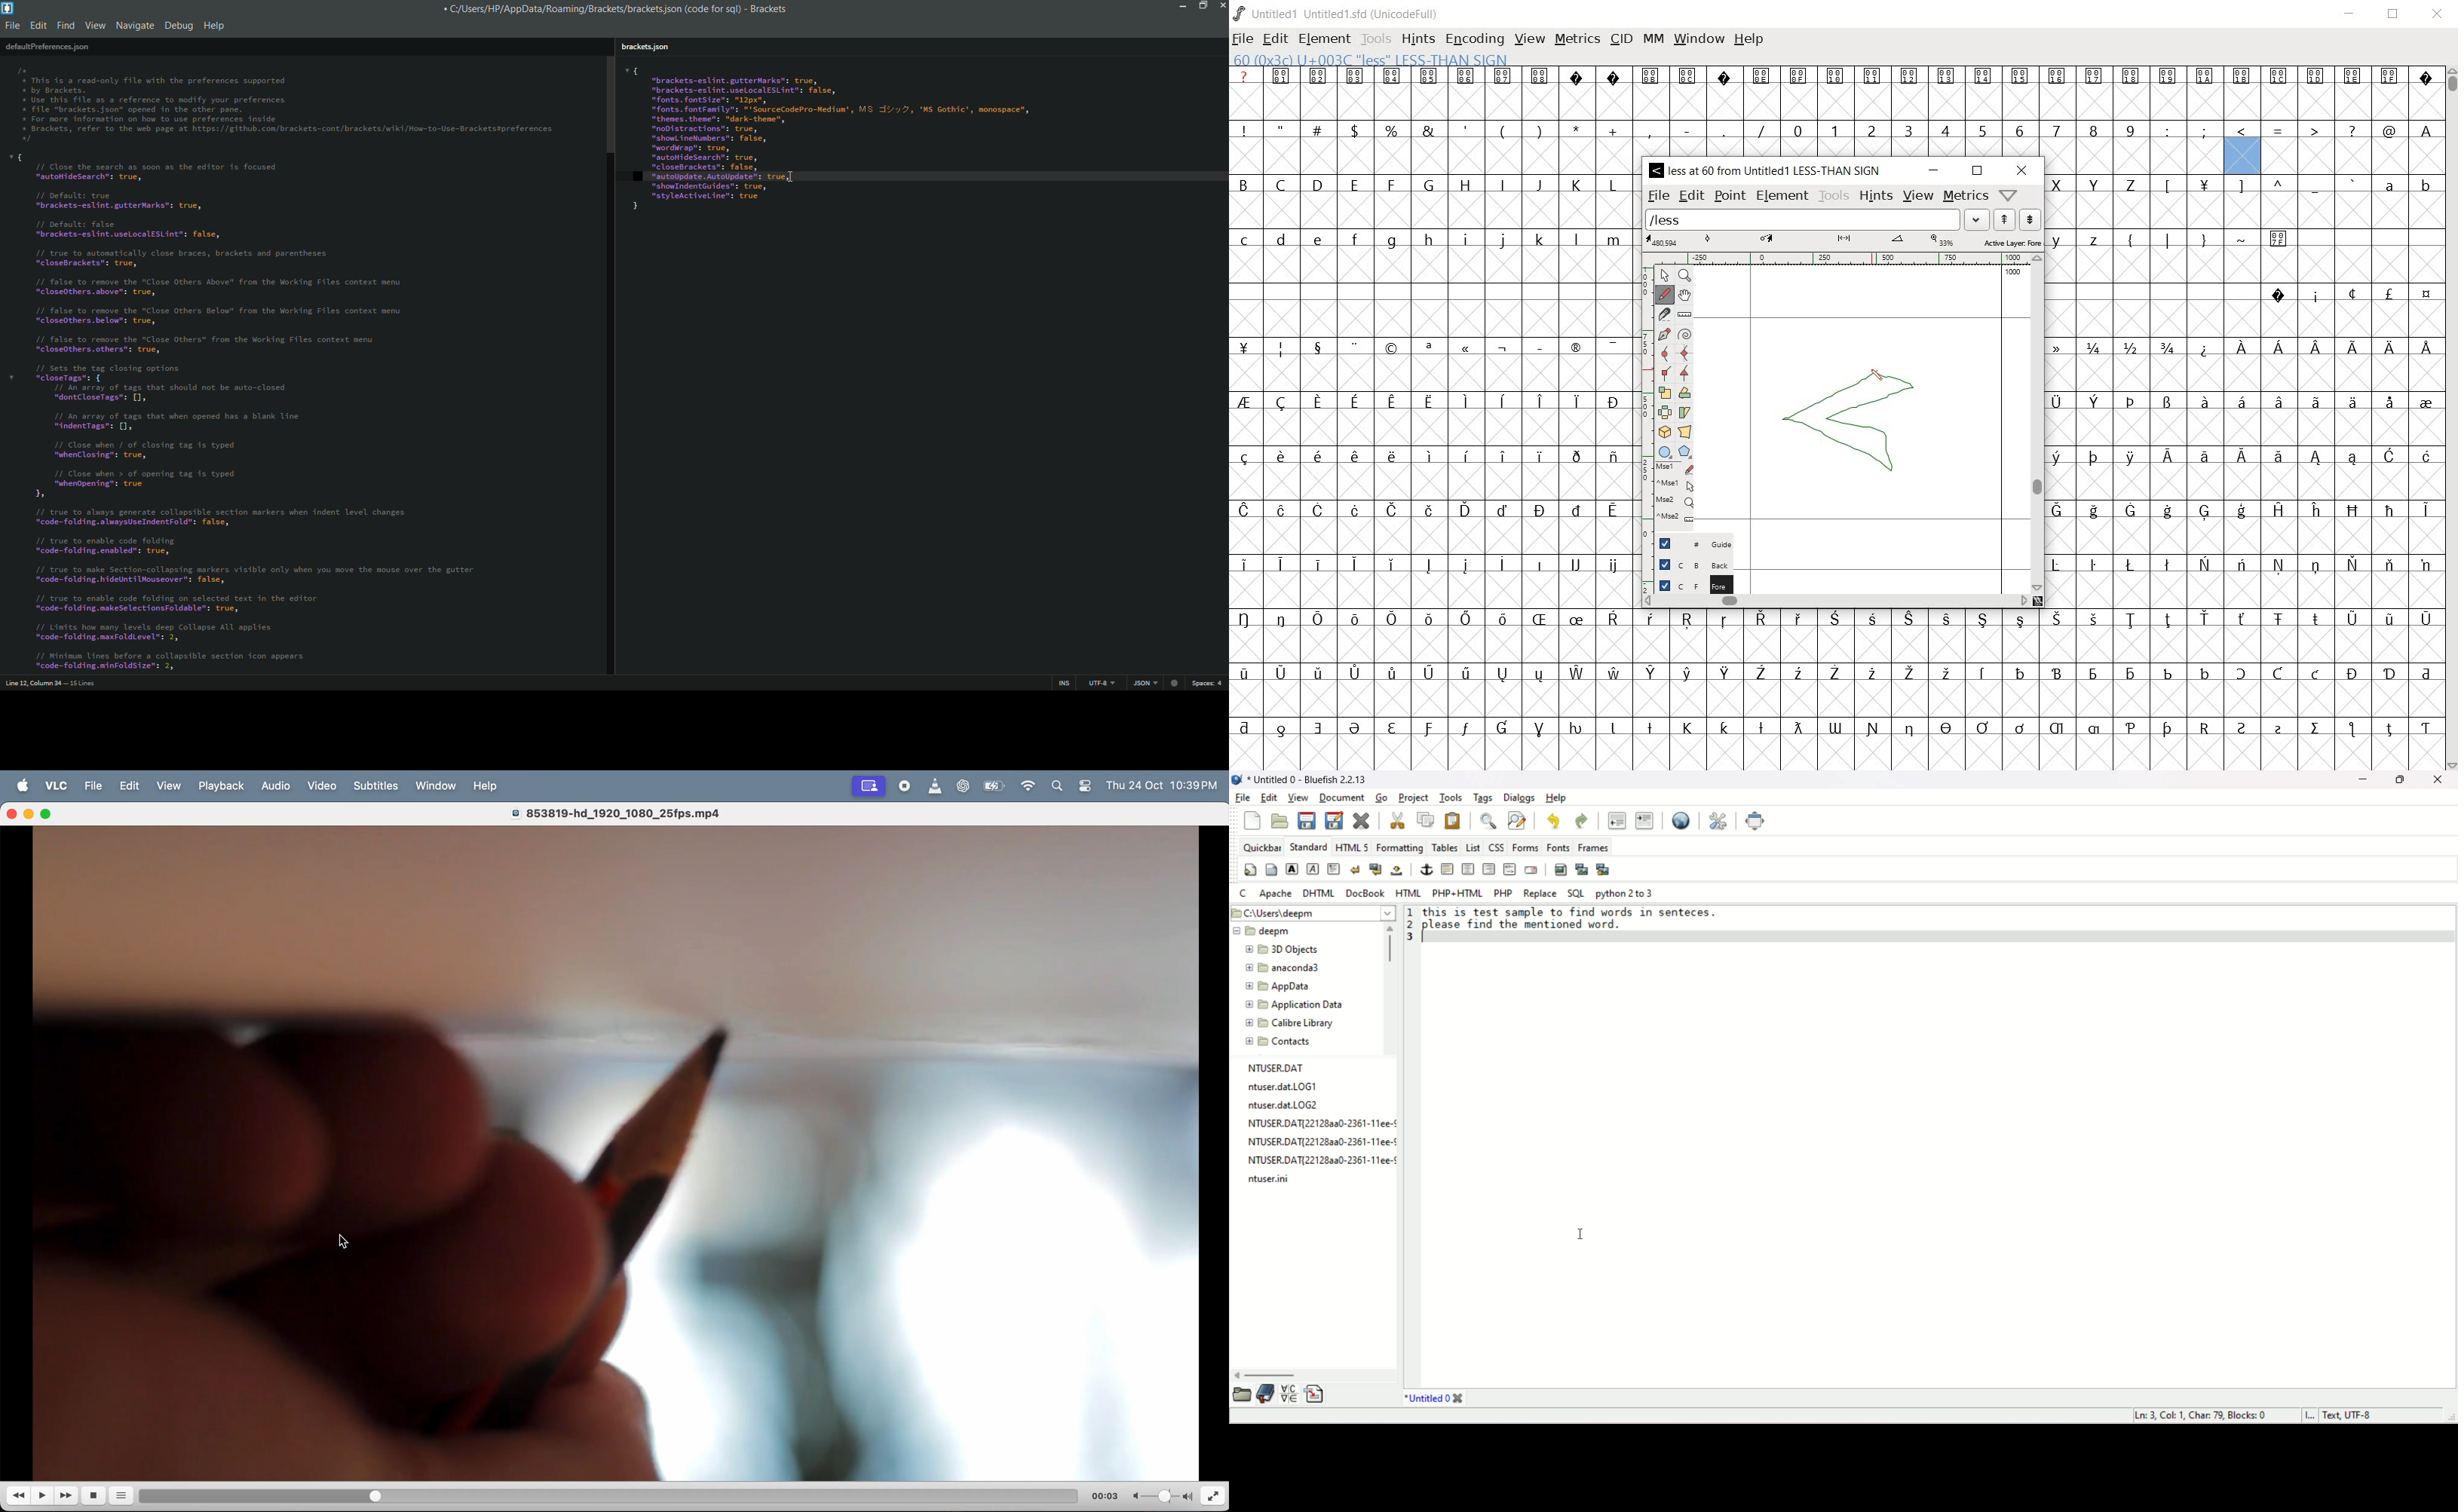 The image size is (2464, 1512). Describe the element at coordinates (1769, 171) in the screenshot. I see `< less at 60 from Untitled1 LESS-THAN SIGN` at that location.